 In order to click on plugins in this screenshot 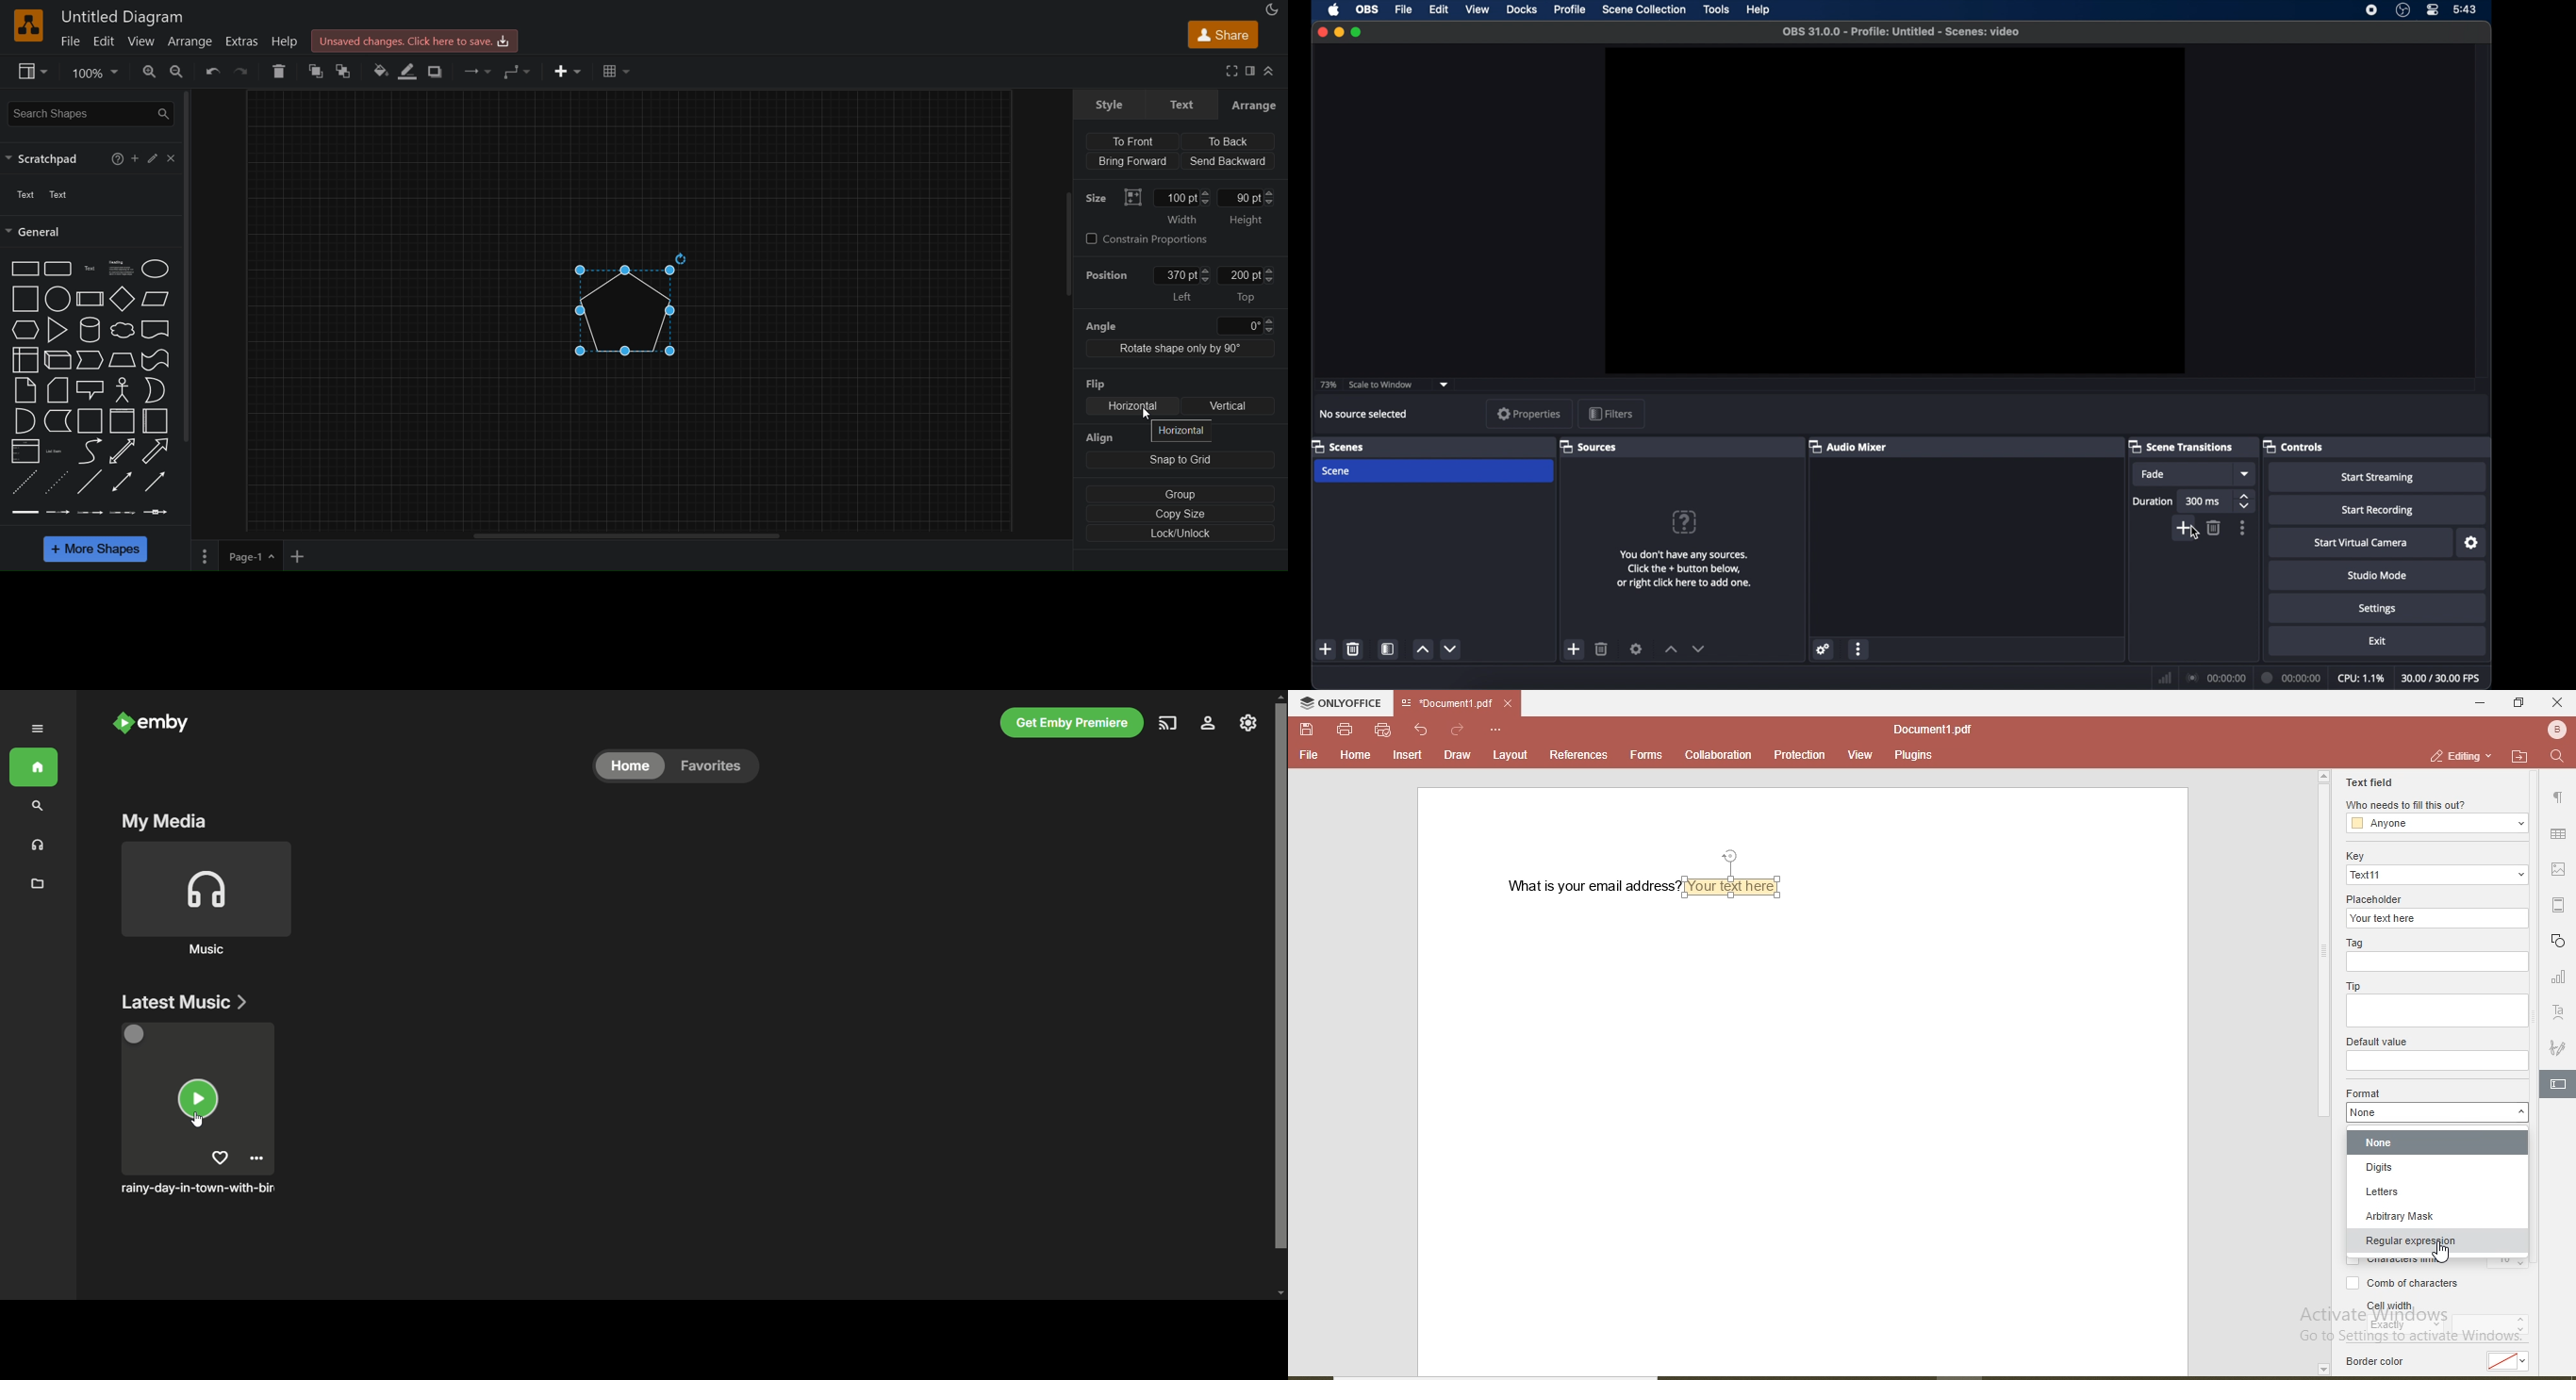, I will do `click(1912, 757)`.